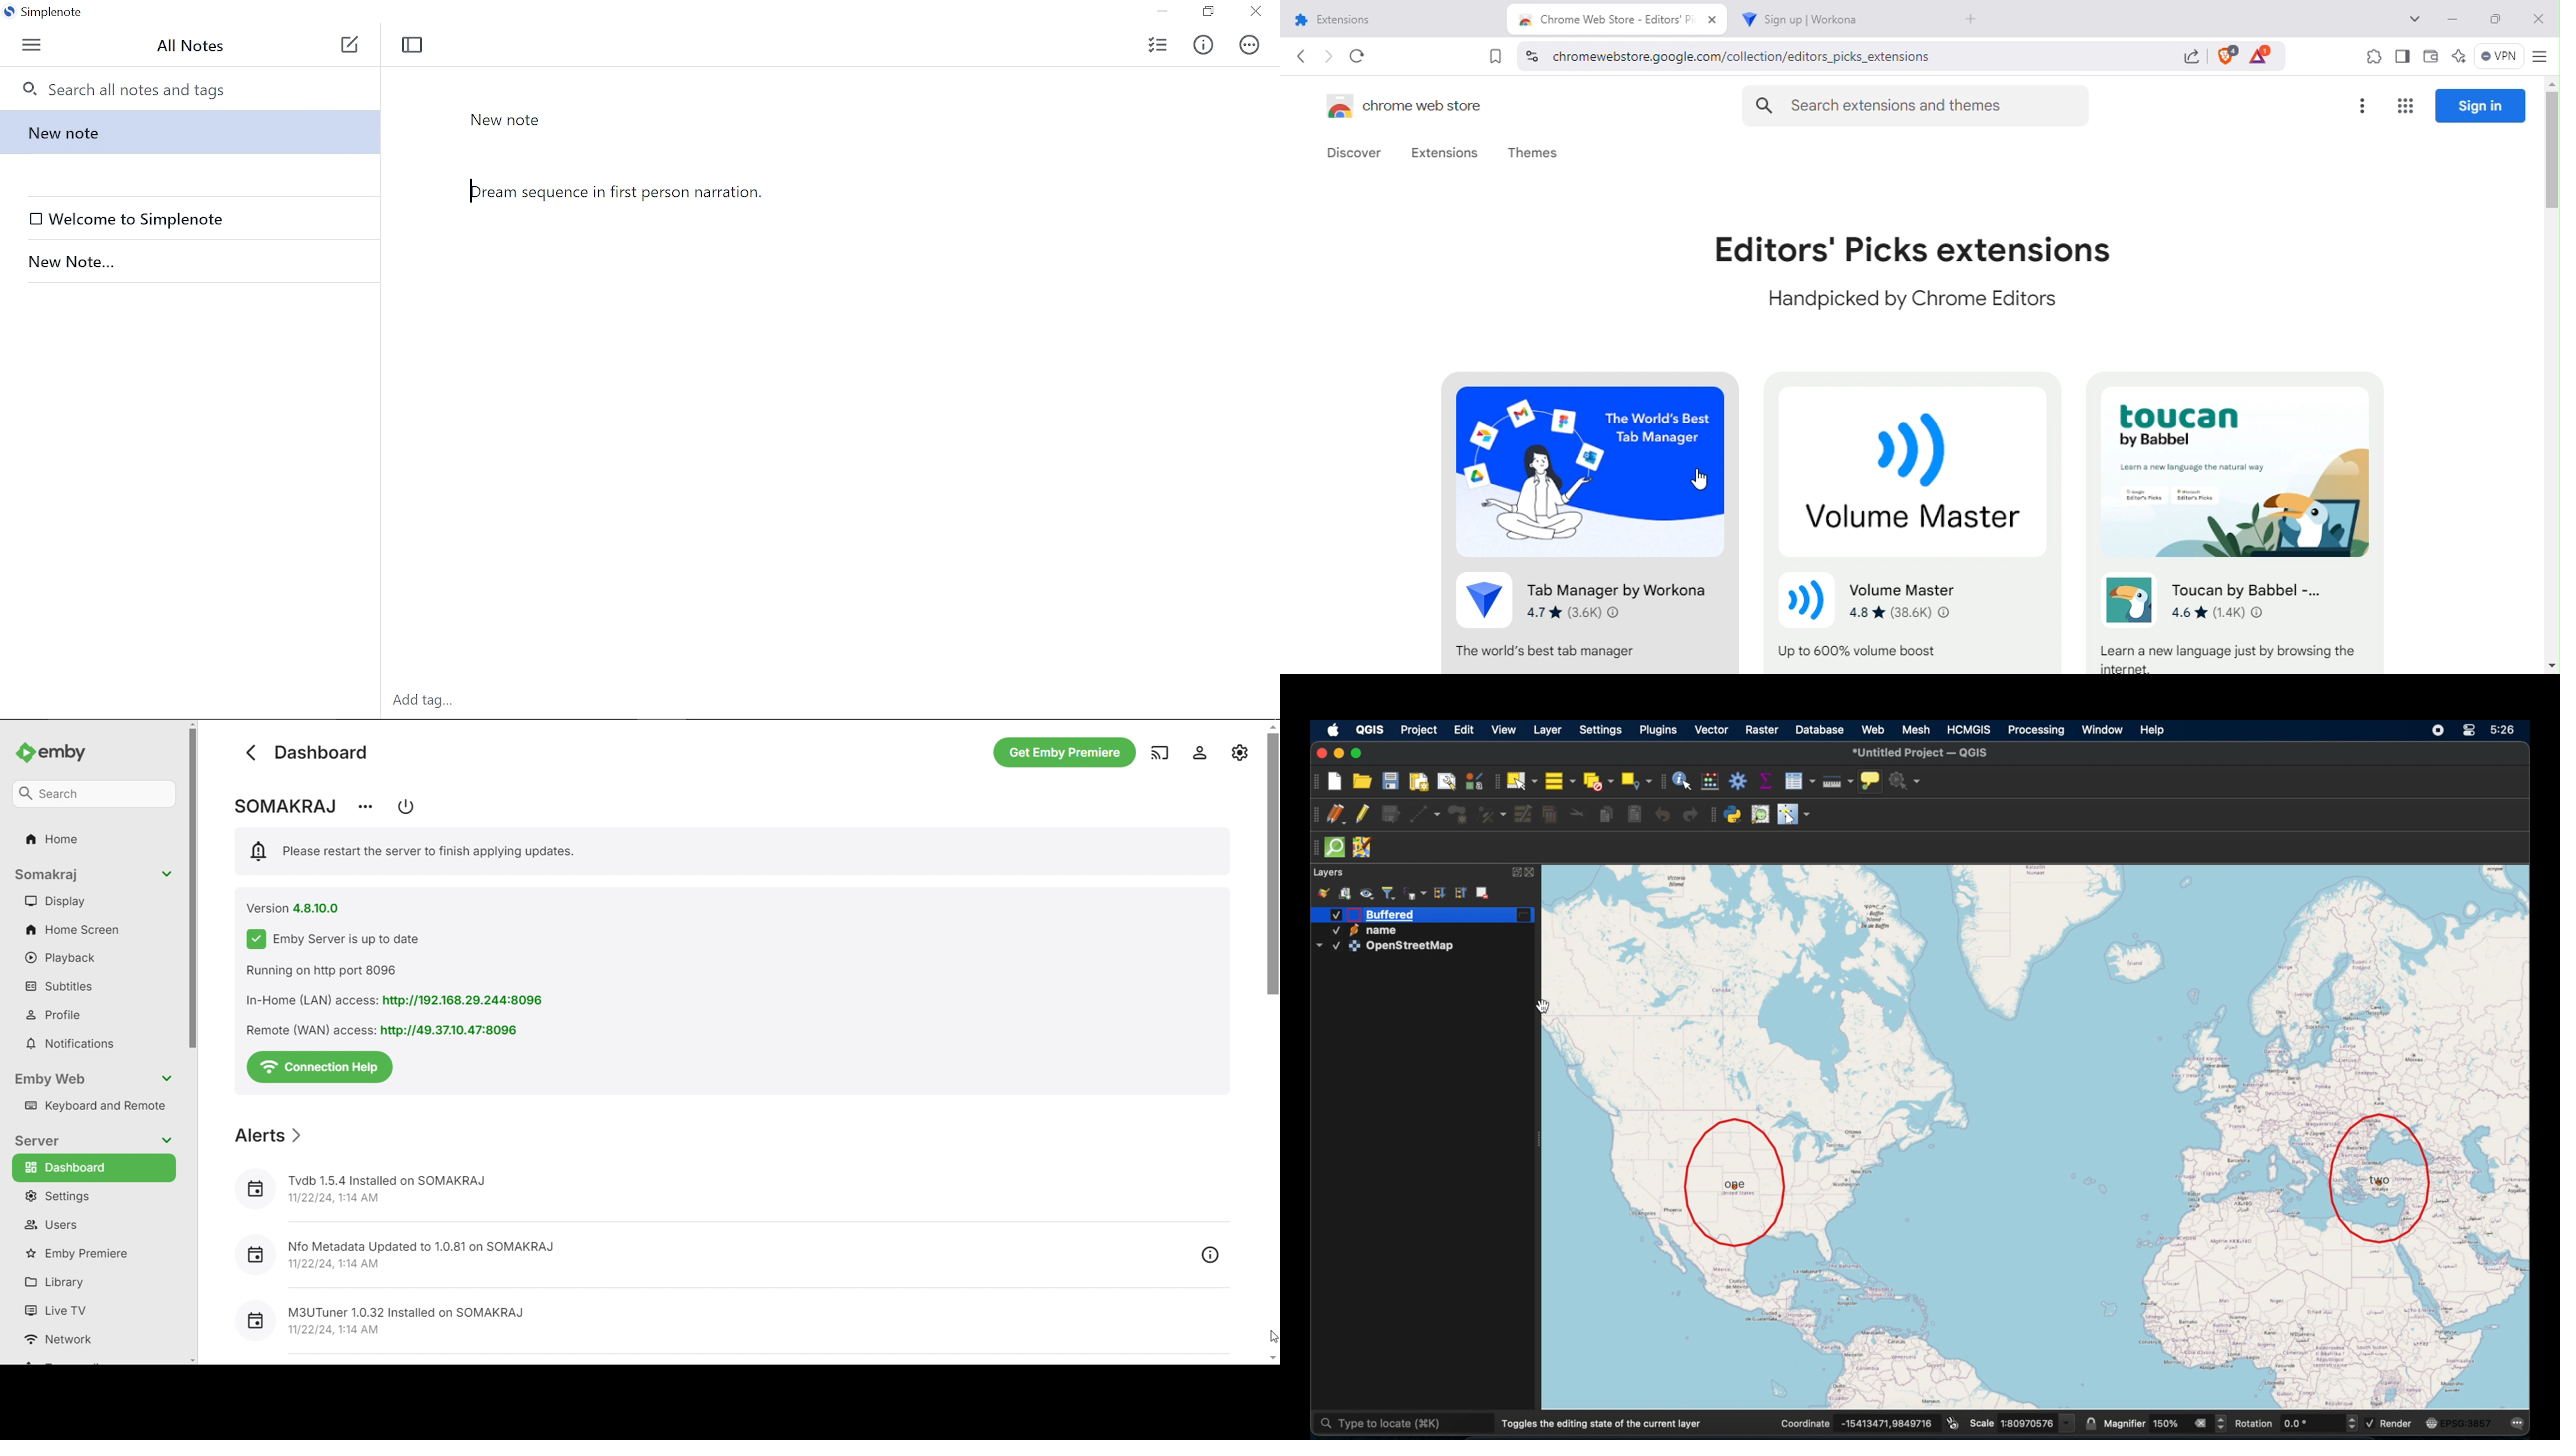  What do you see at coordinates (1389, 893) in the screenshot?
I see `filter legend` at bounding box center [1389, 893].